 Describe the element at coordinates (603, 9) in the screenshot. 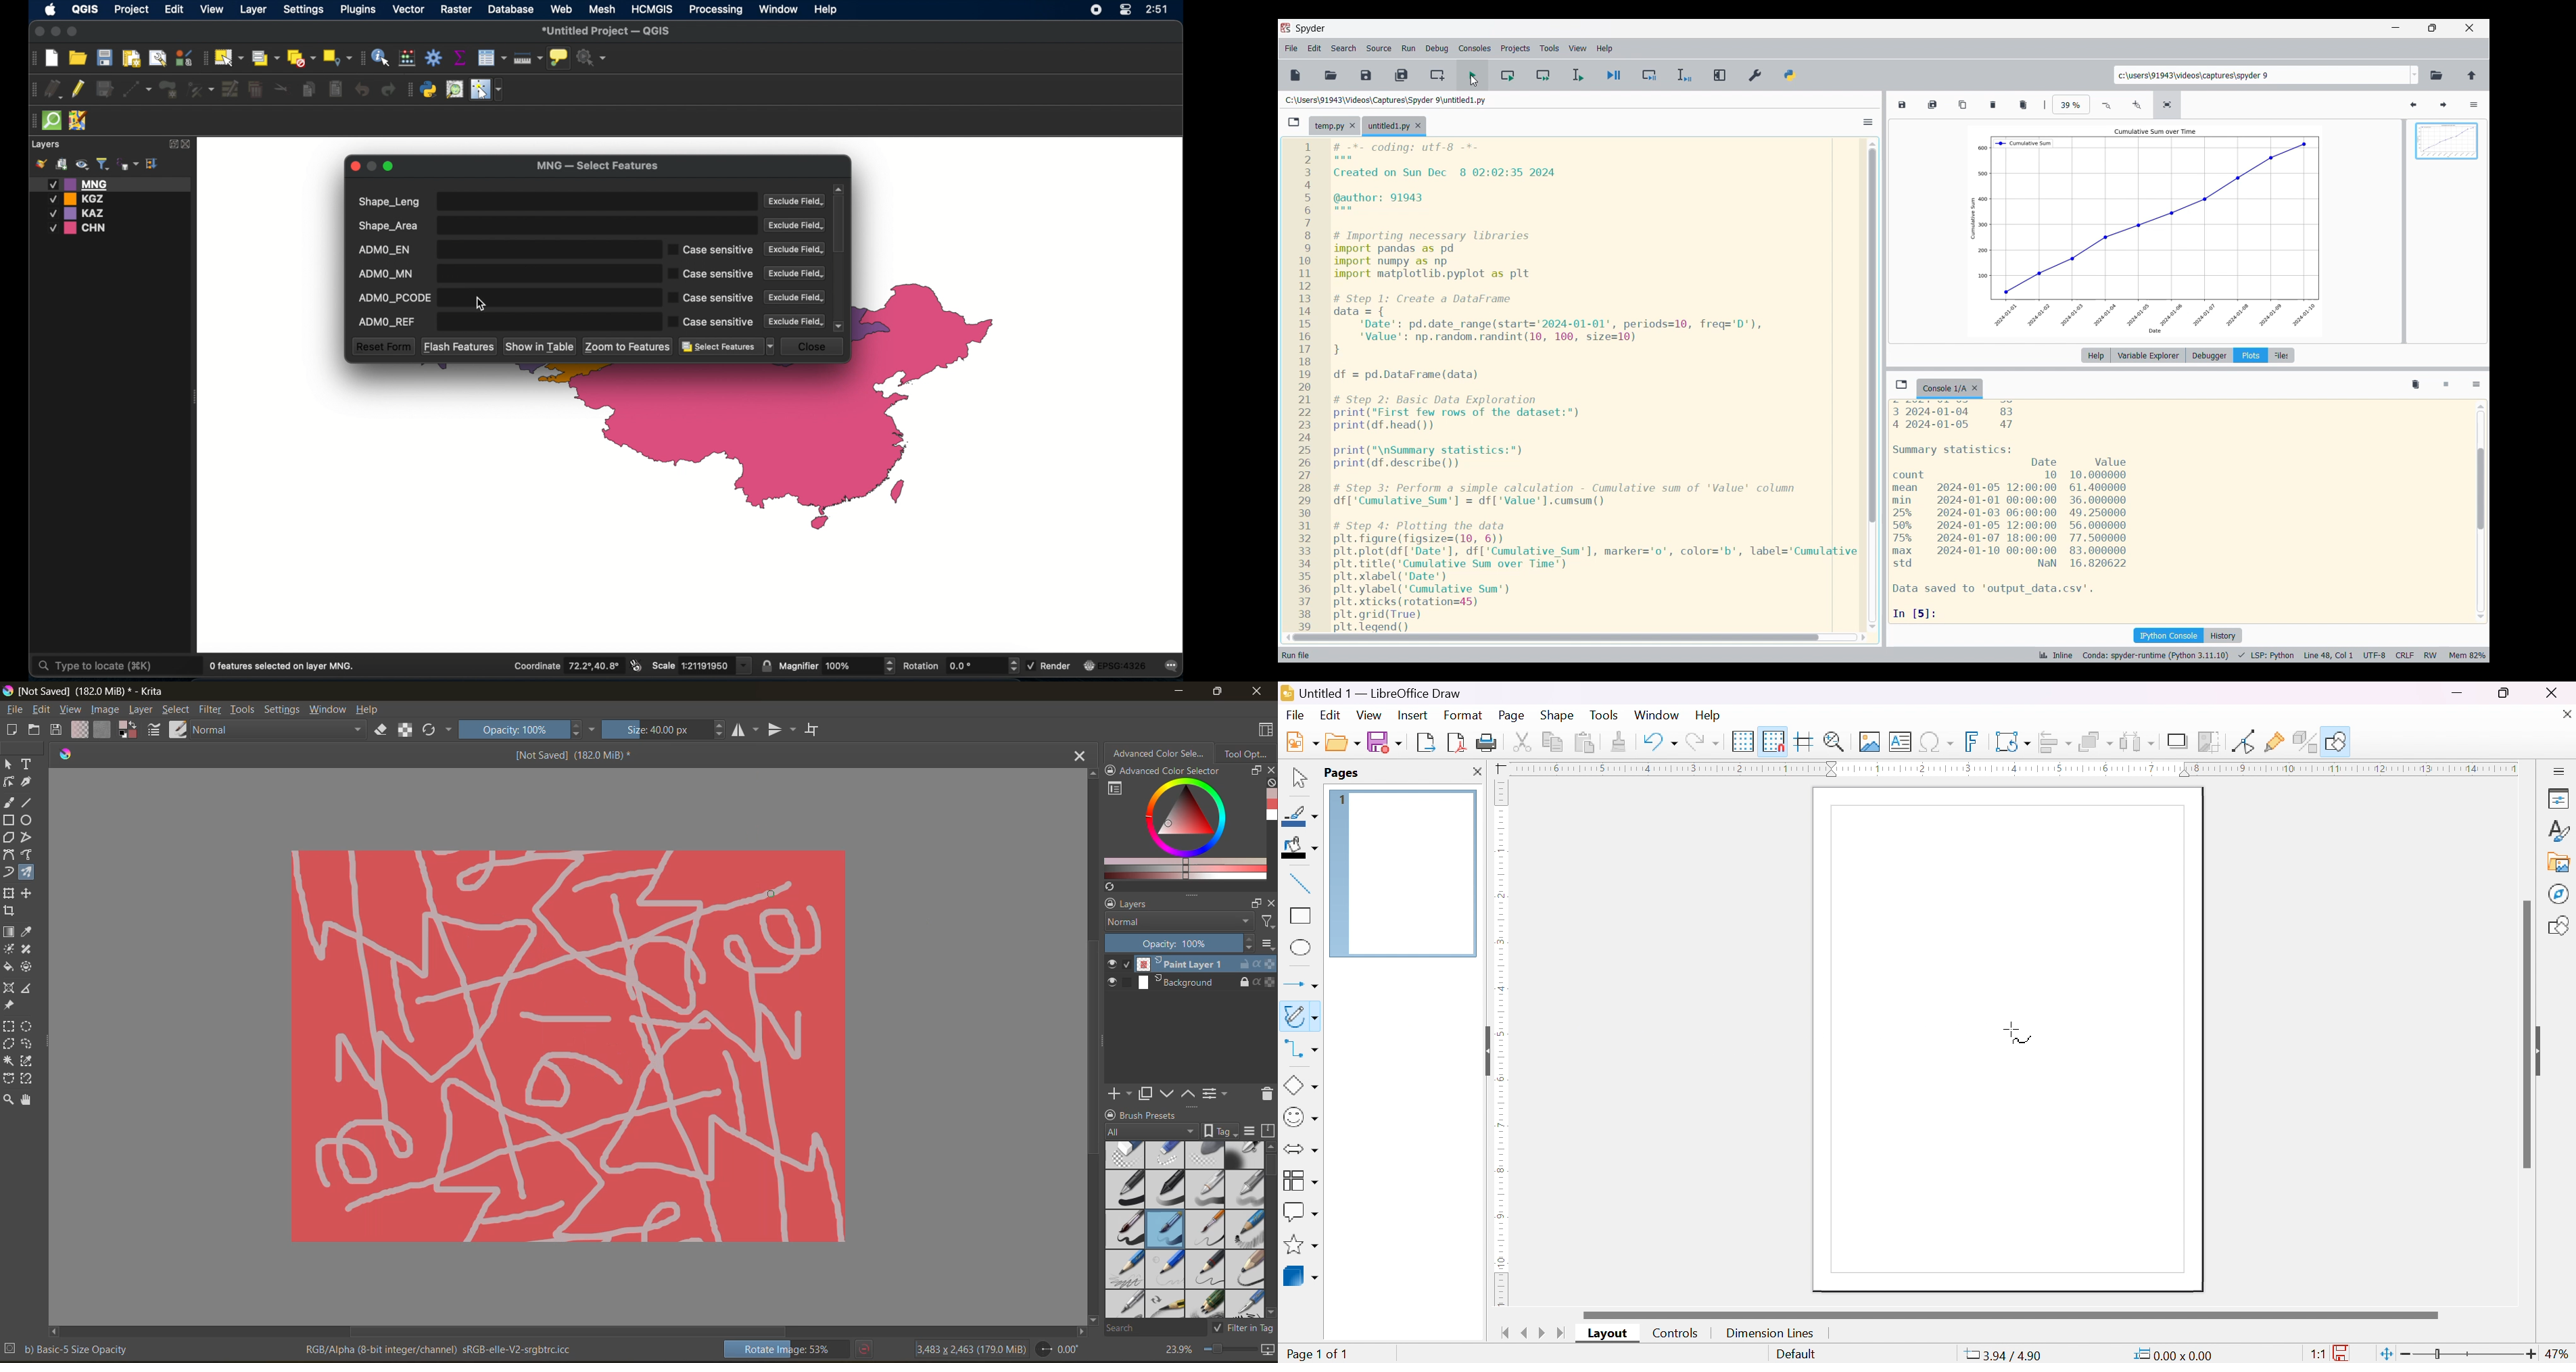

I see `mesh` at that location.